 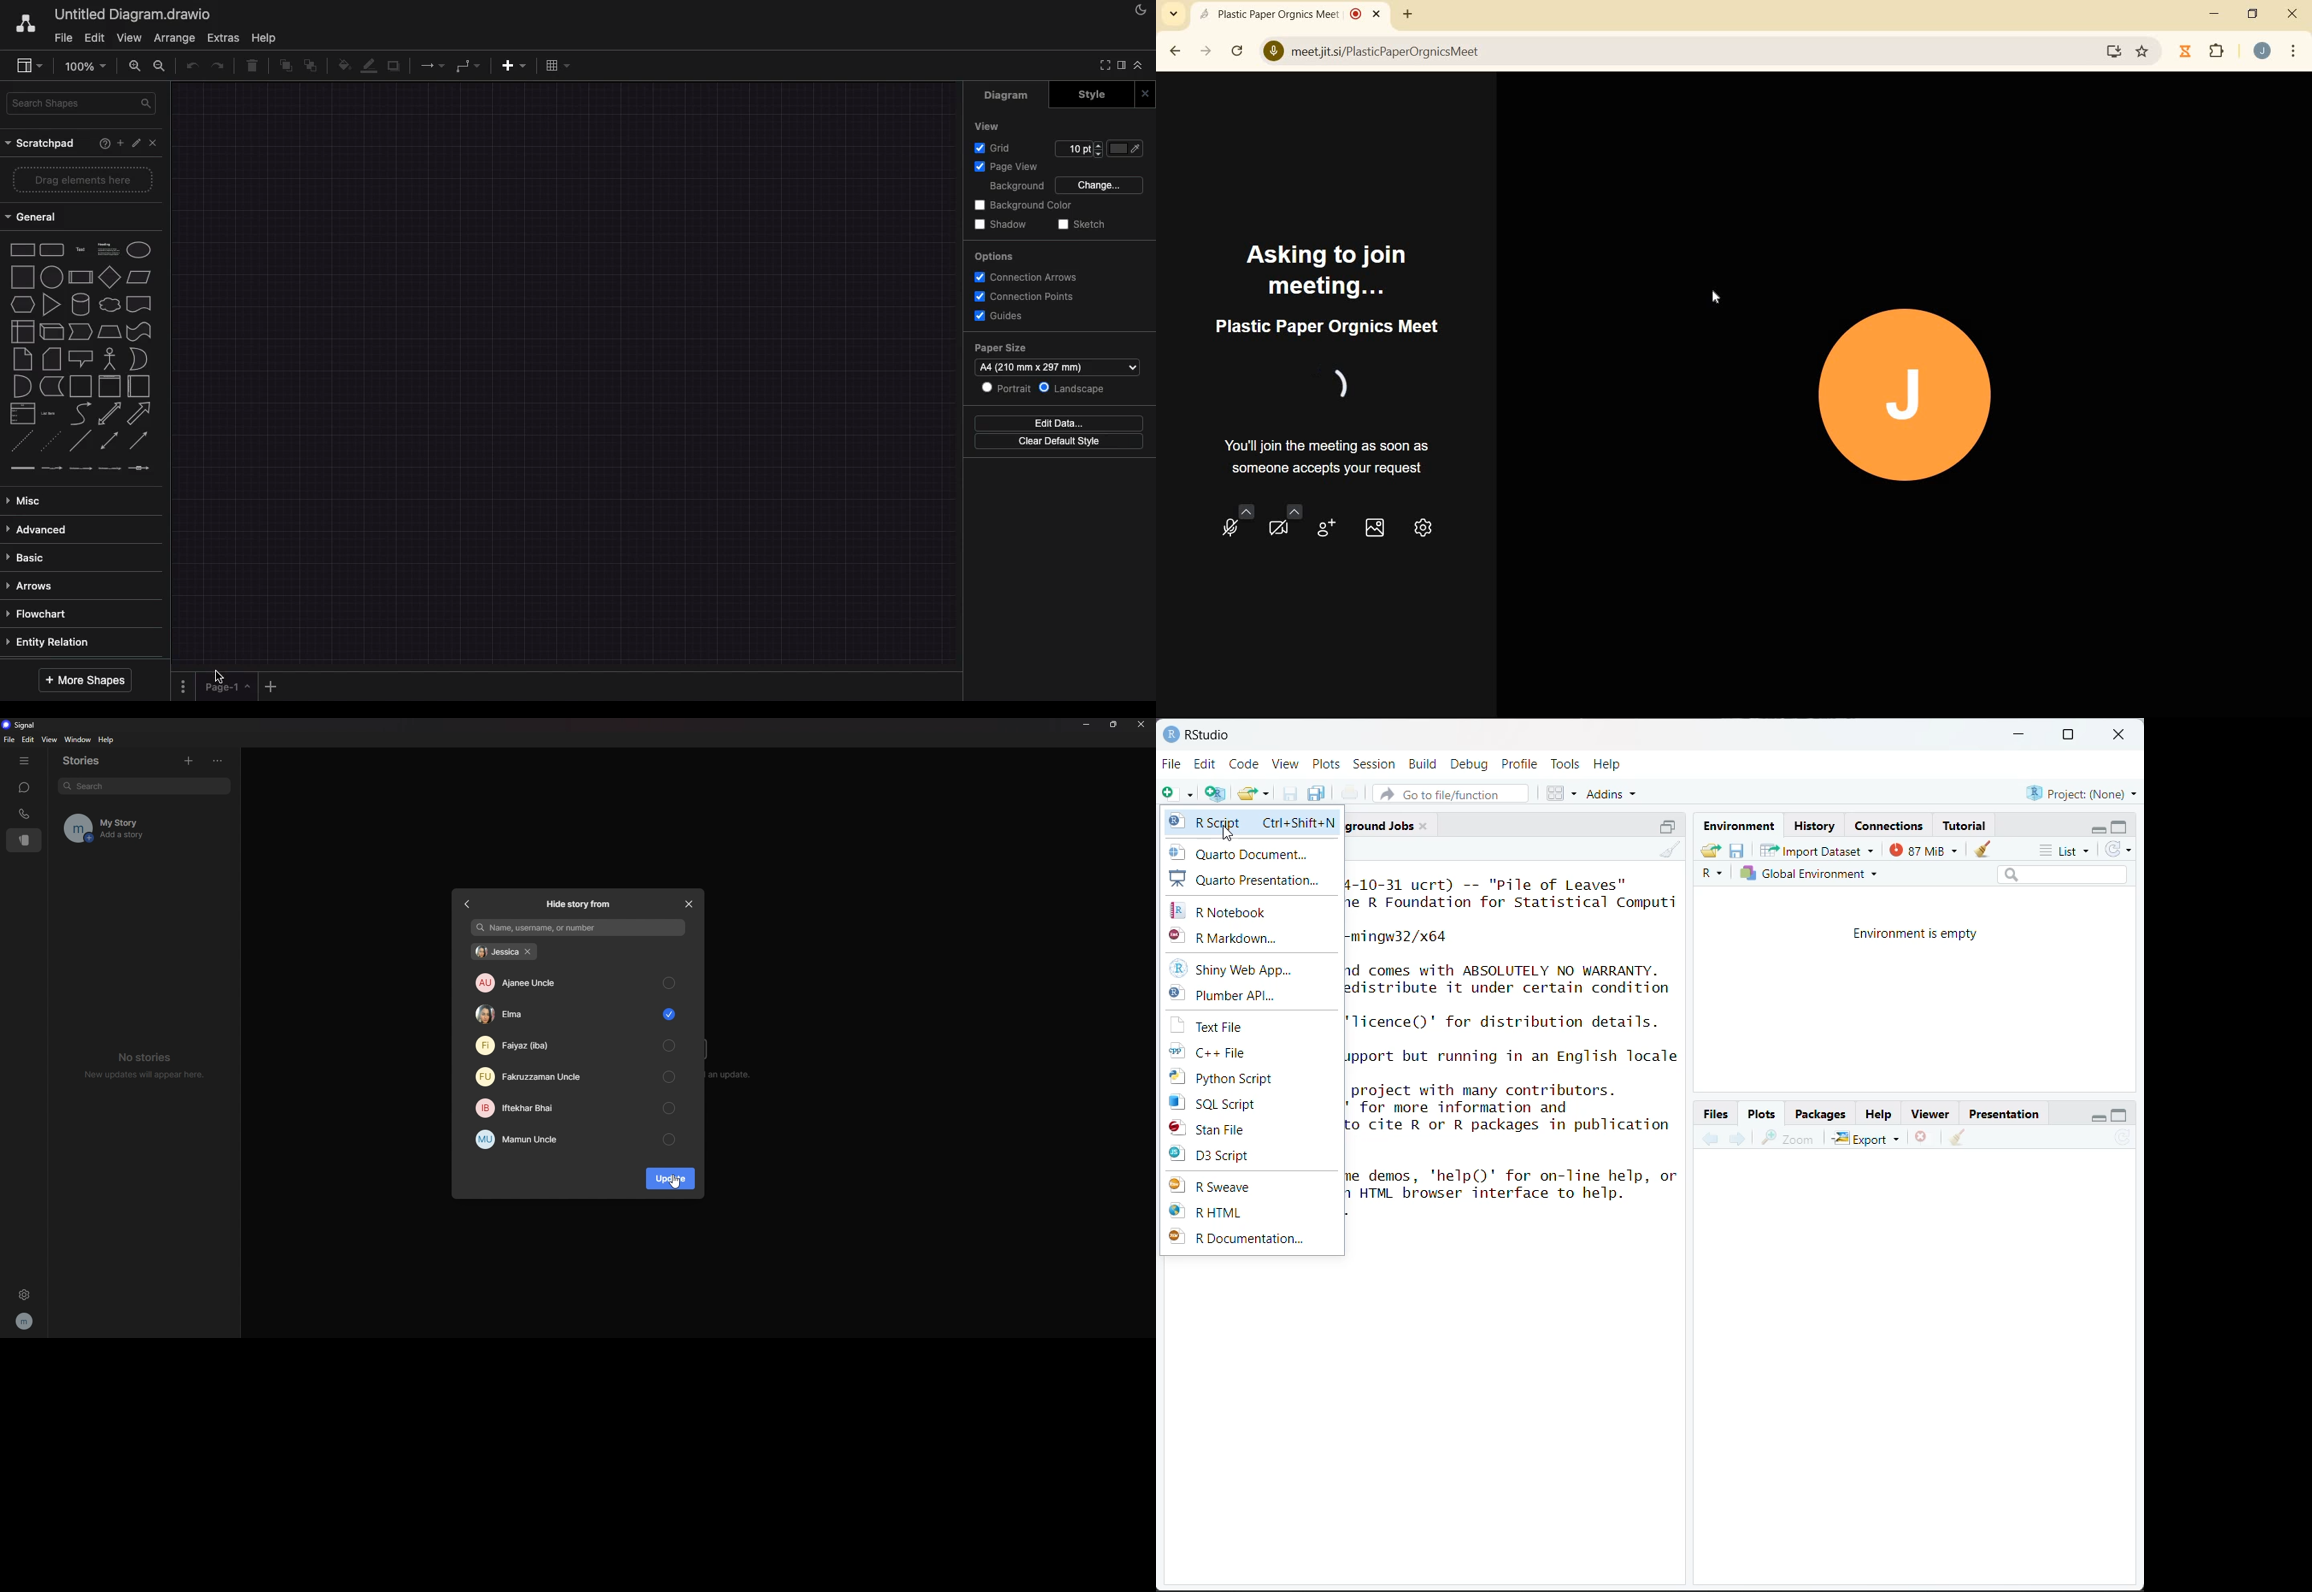 What do you see at coordinates (52, 359) in the screenshot?
I see `card` at bounding box center [52, 359].